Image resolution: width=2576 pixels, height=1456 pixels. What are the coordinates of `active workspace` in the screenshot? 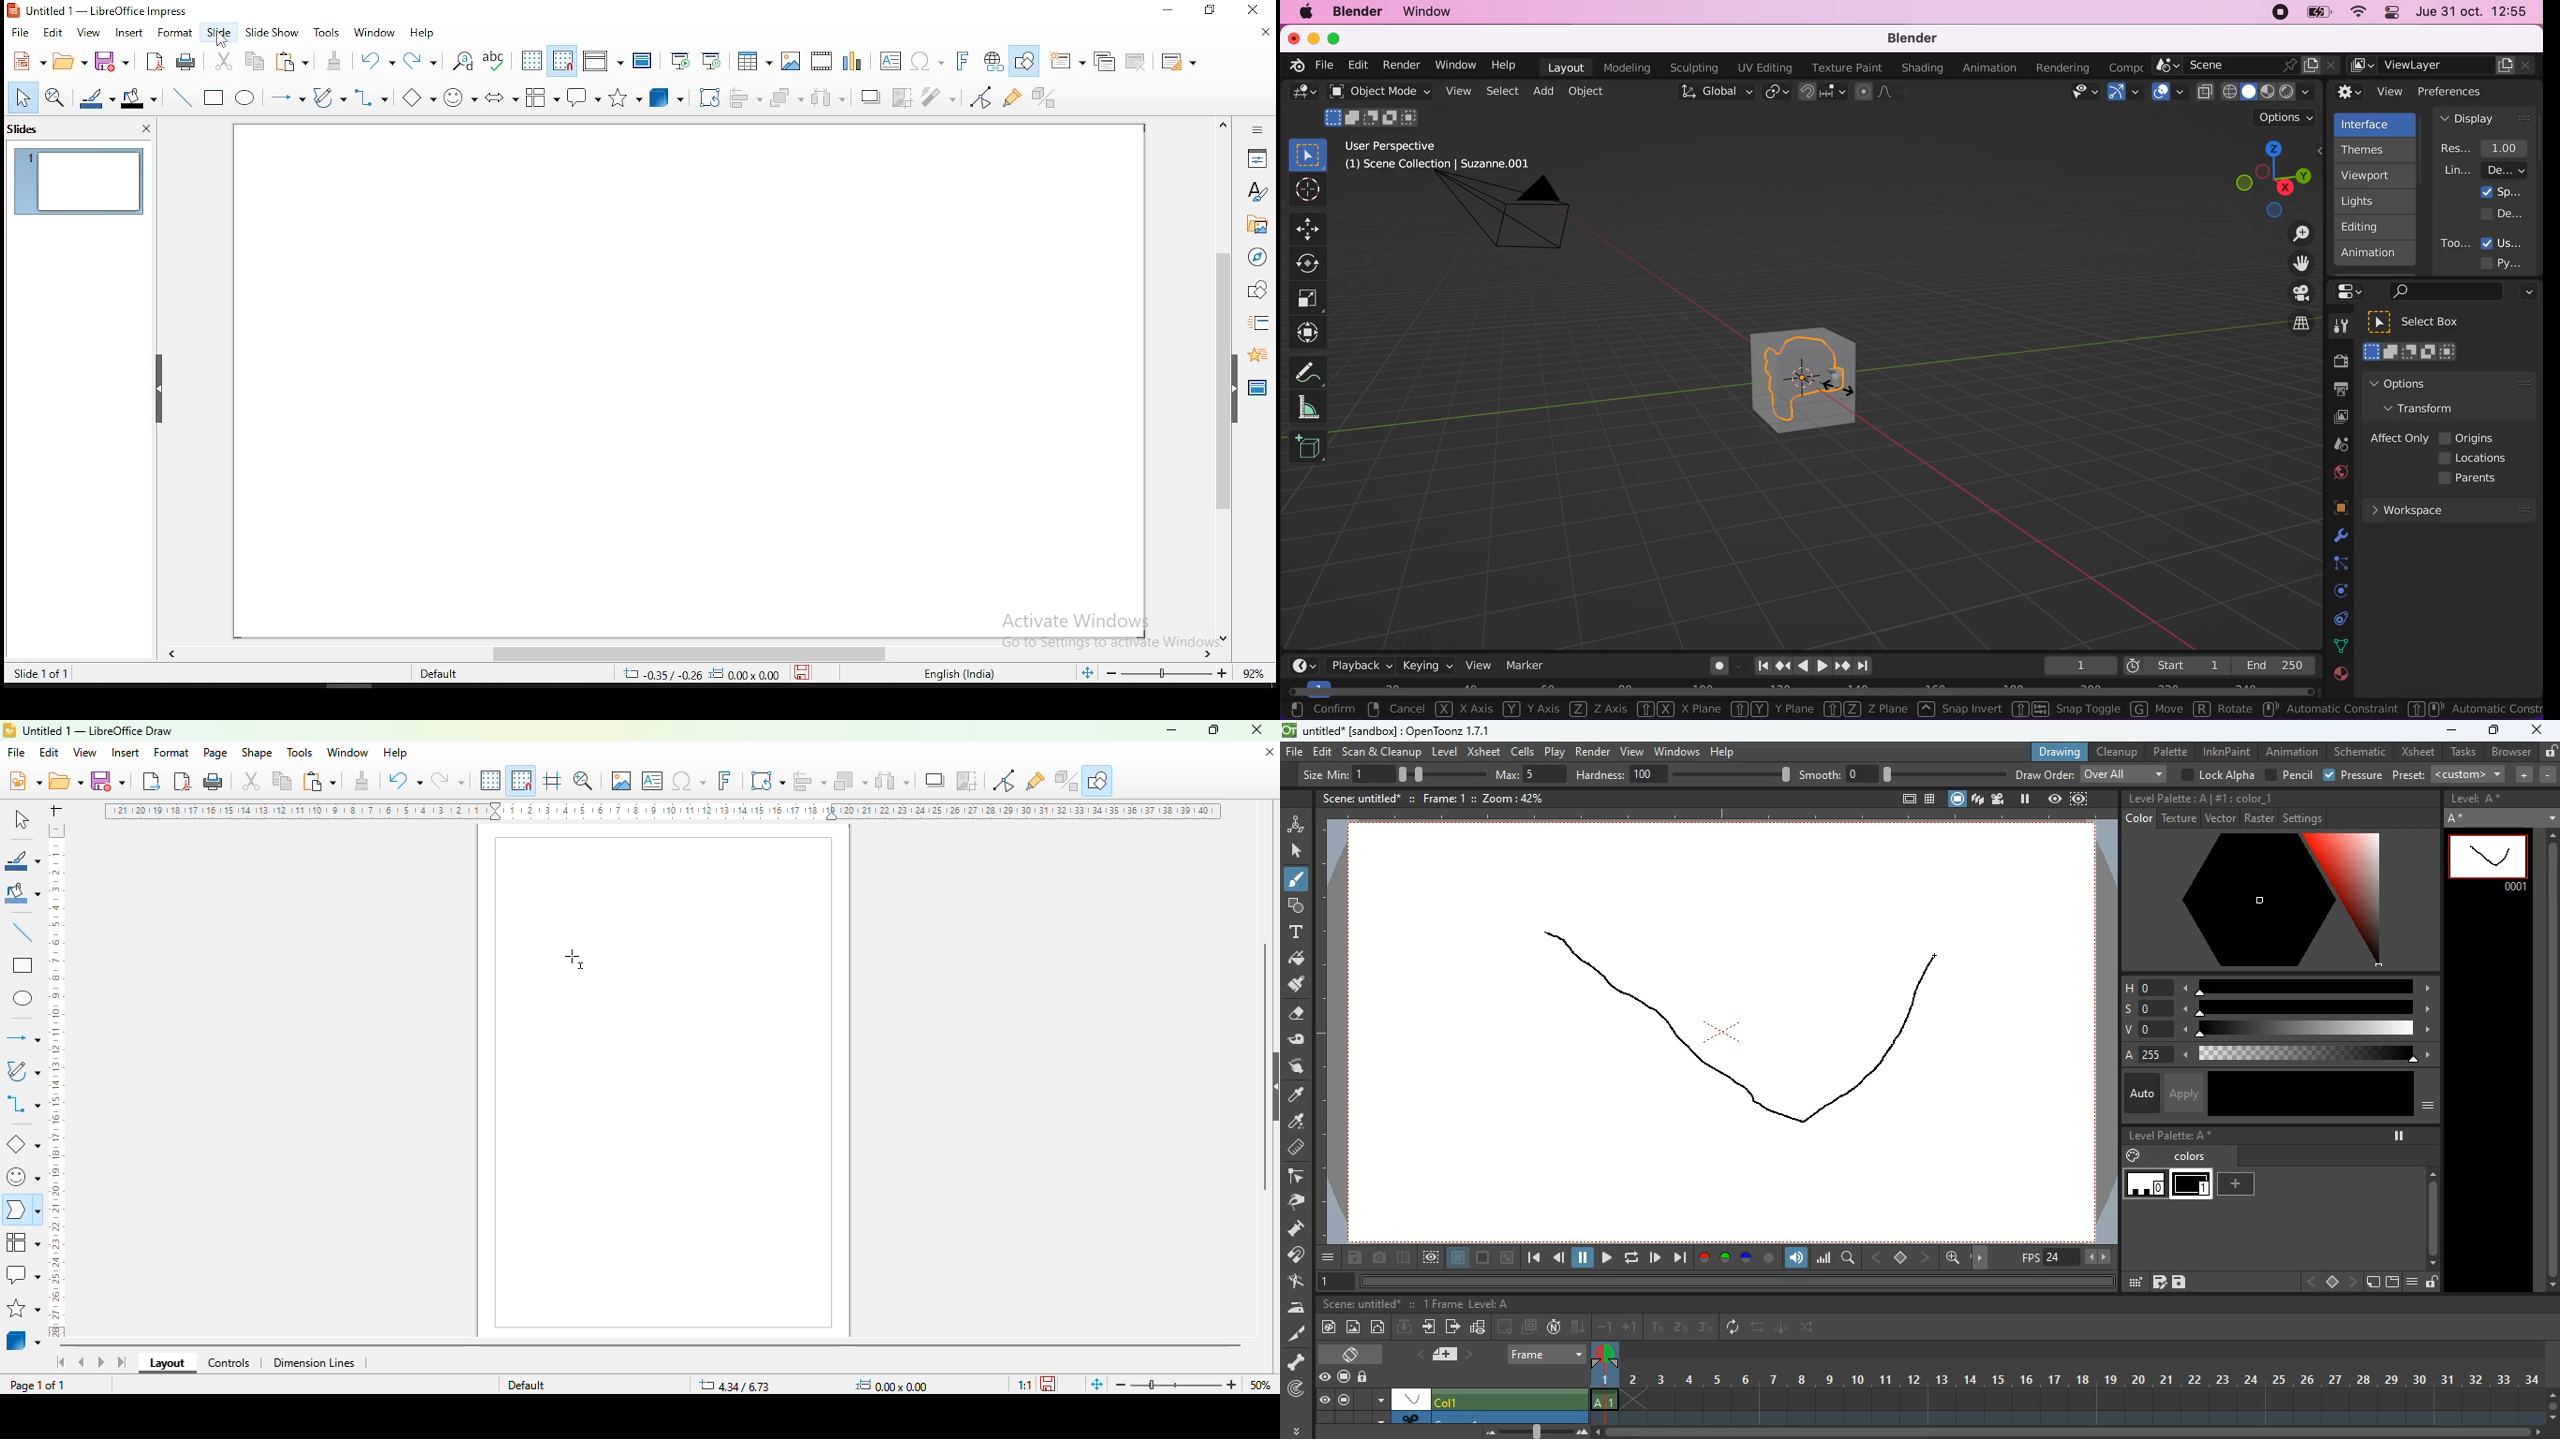 It's located at (2122, 66).